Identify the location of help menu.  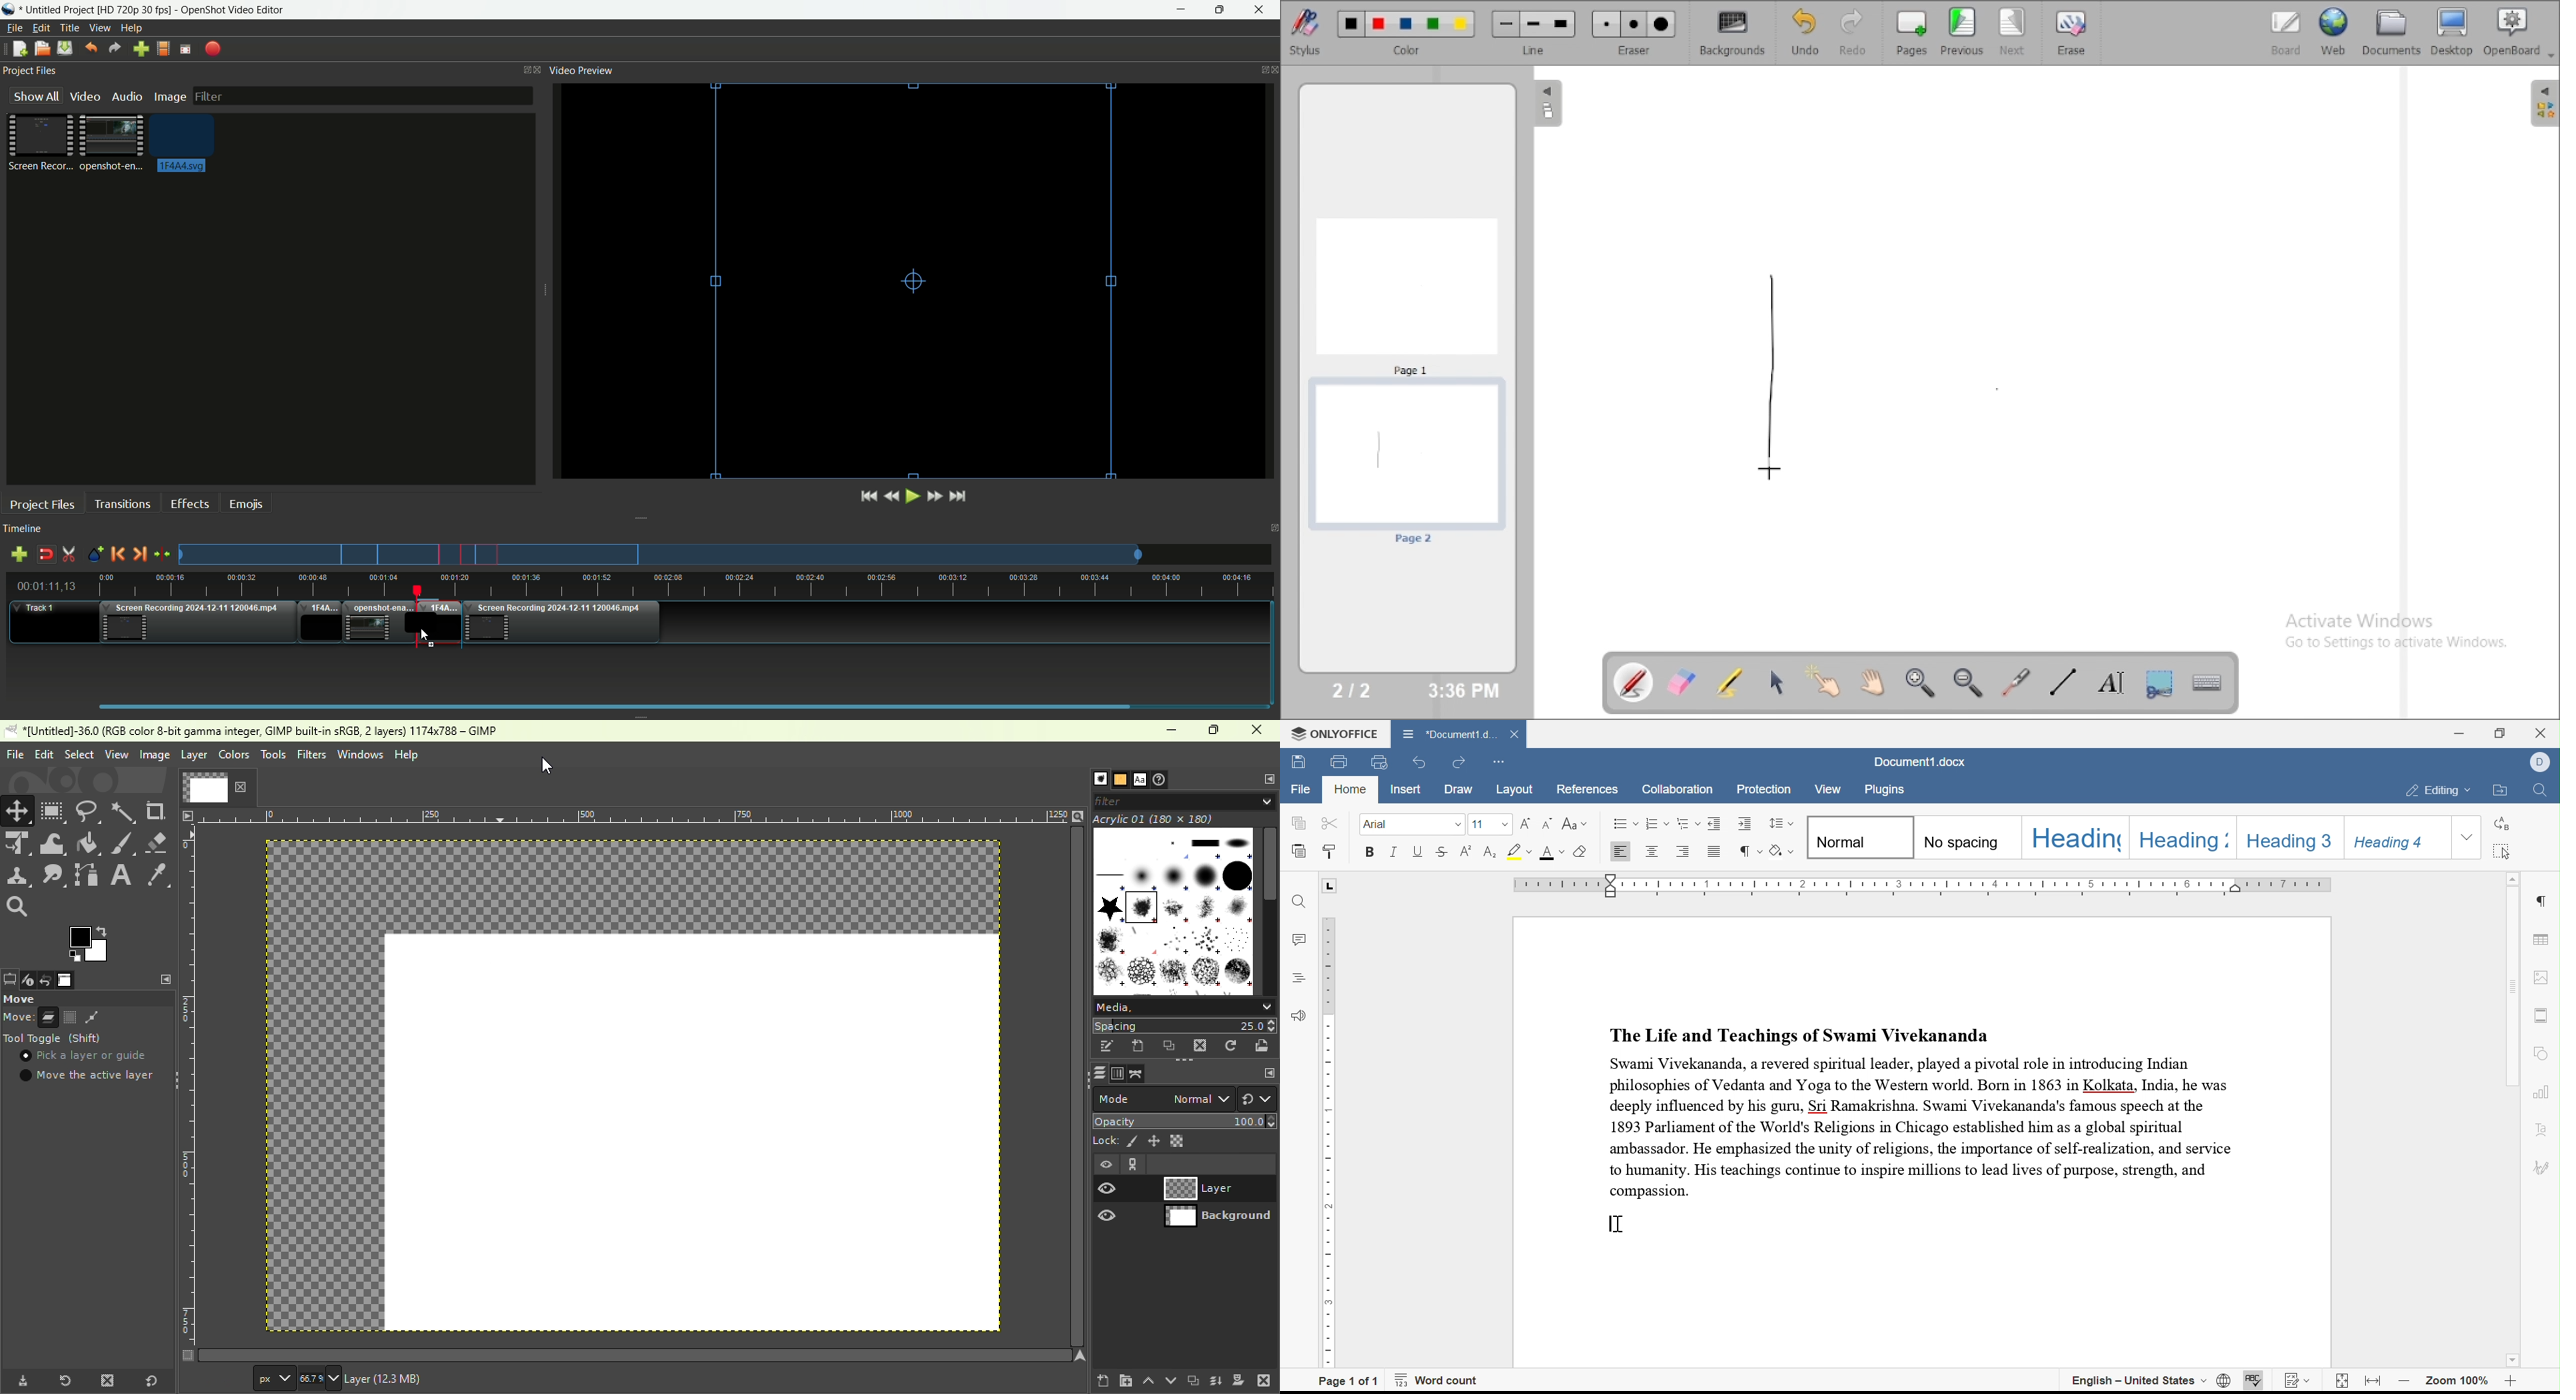
(133, 29).